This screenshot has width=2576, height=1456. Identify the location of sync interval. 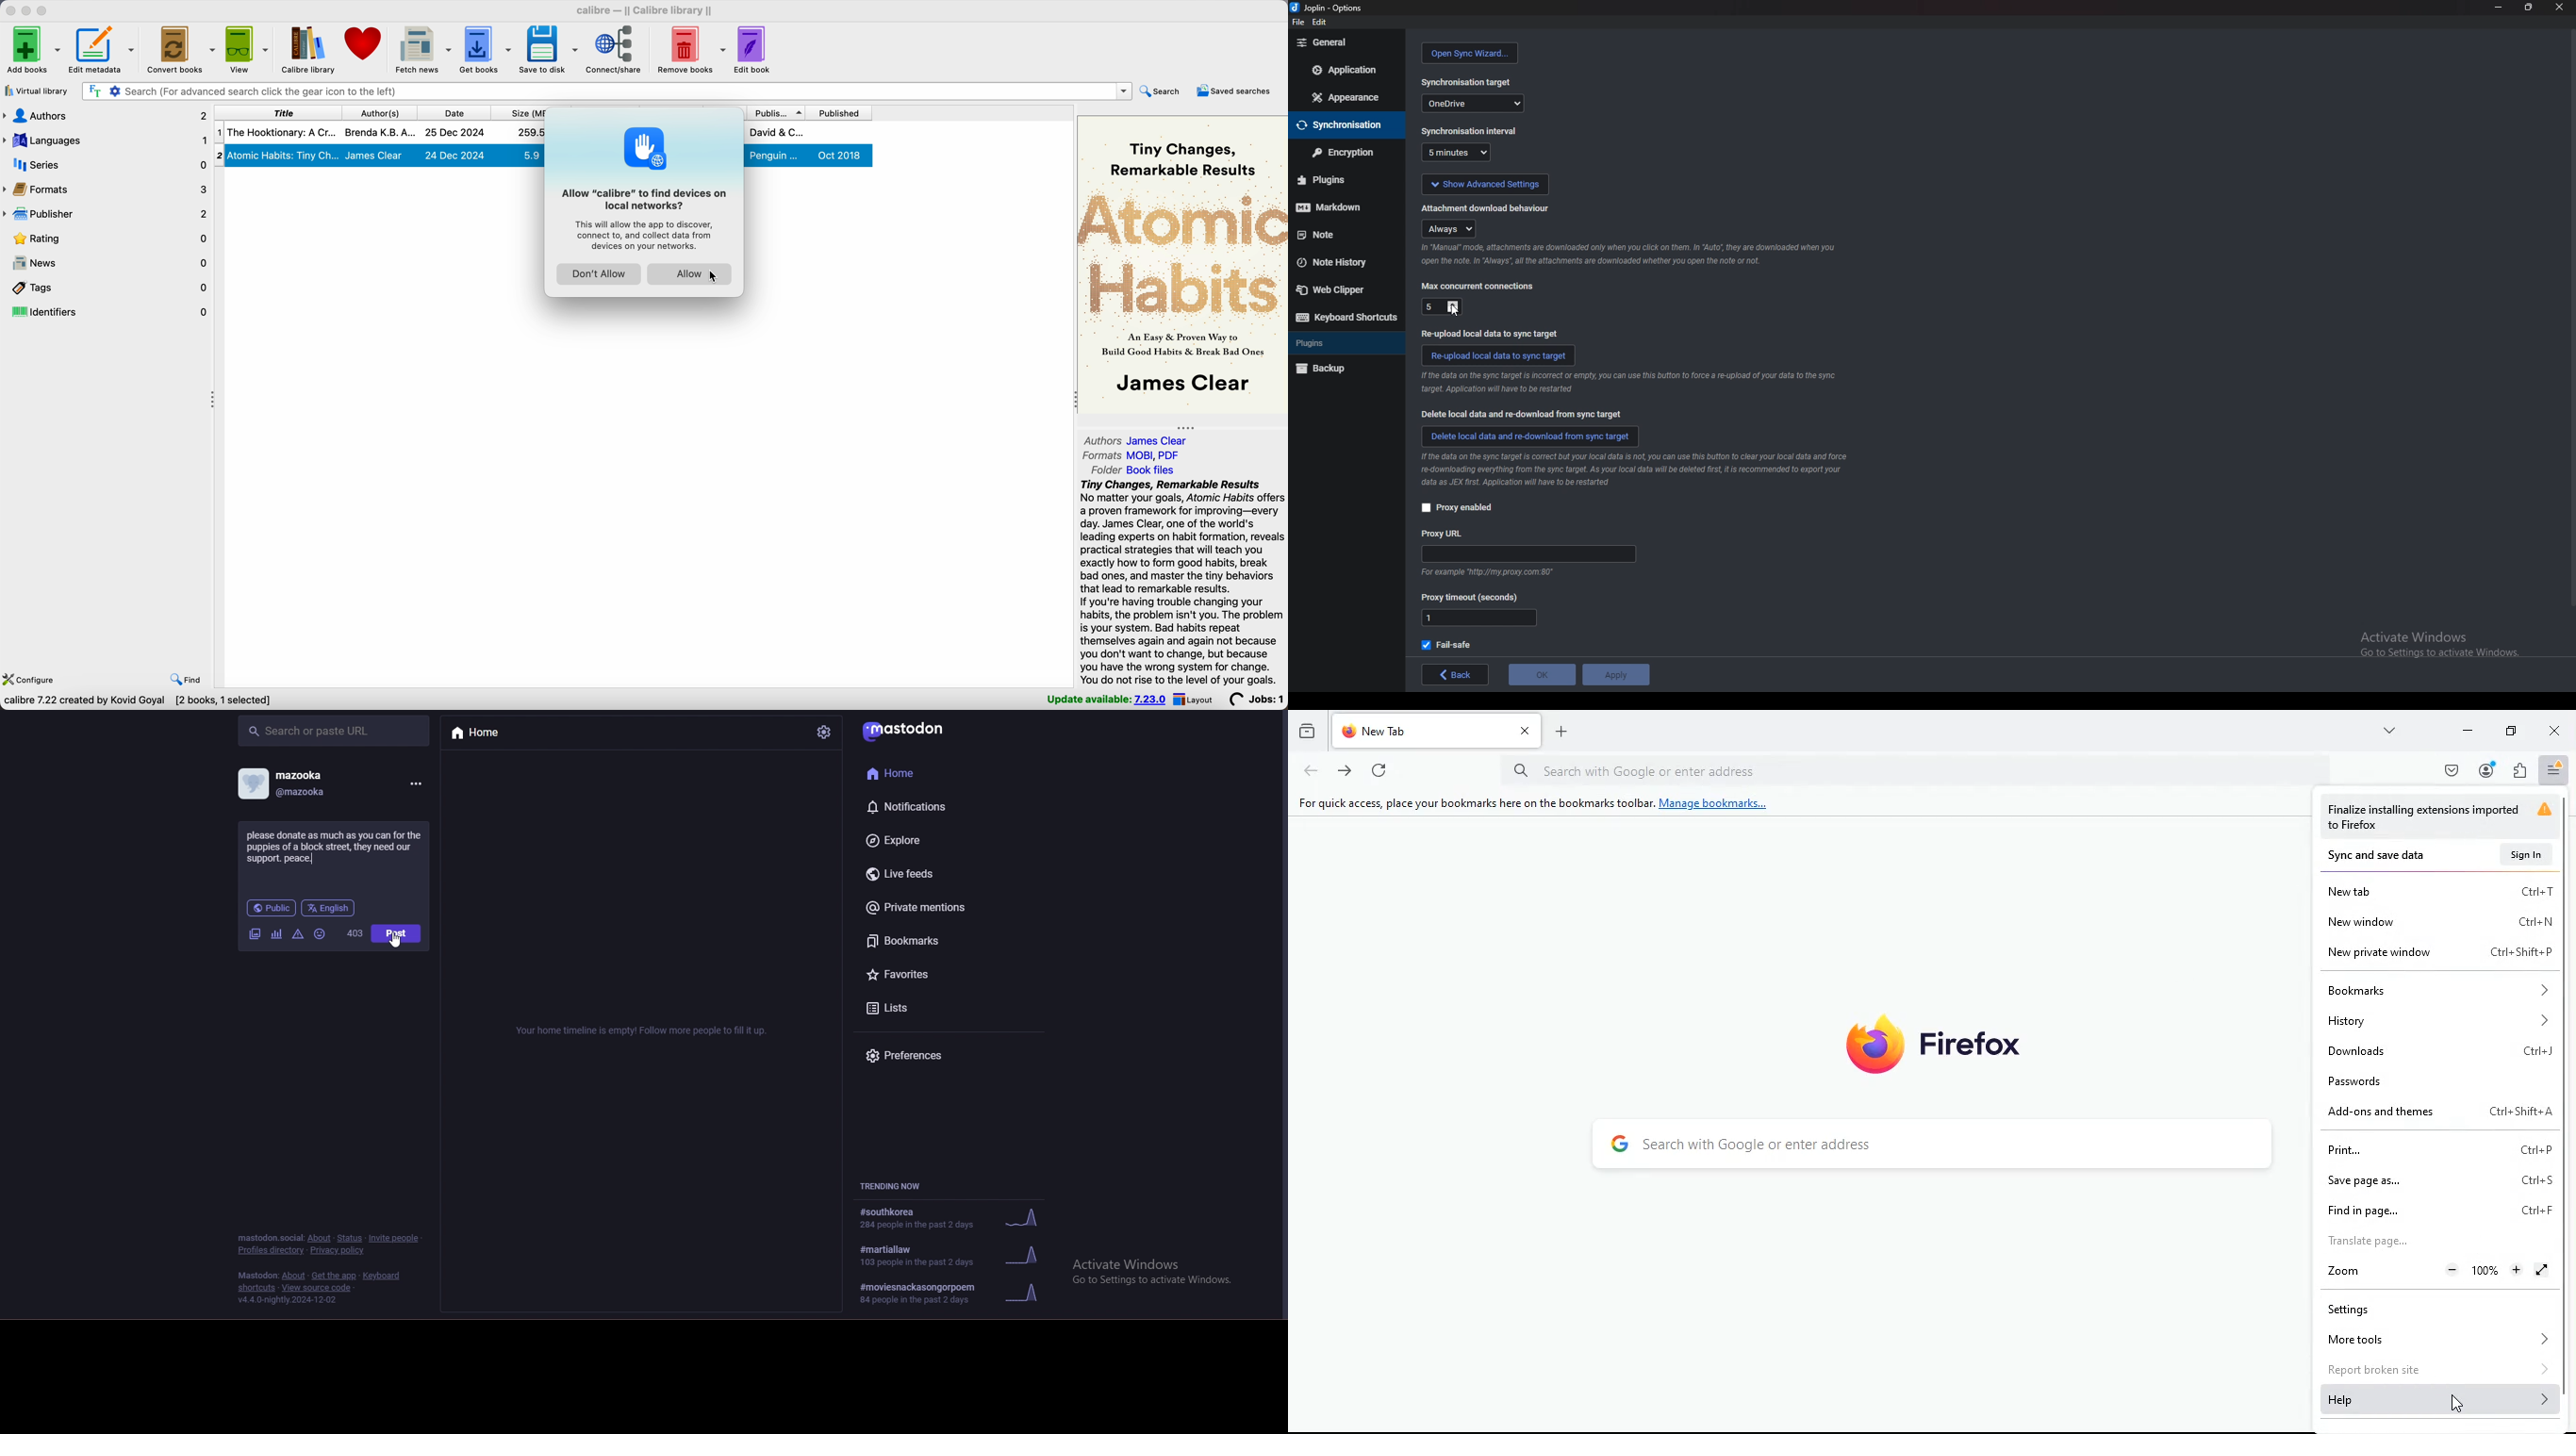
(1469, 131).